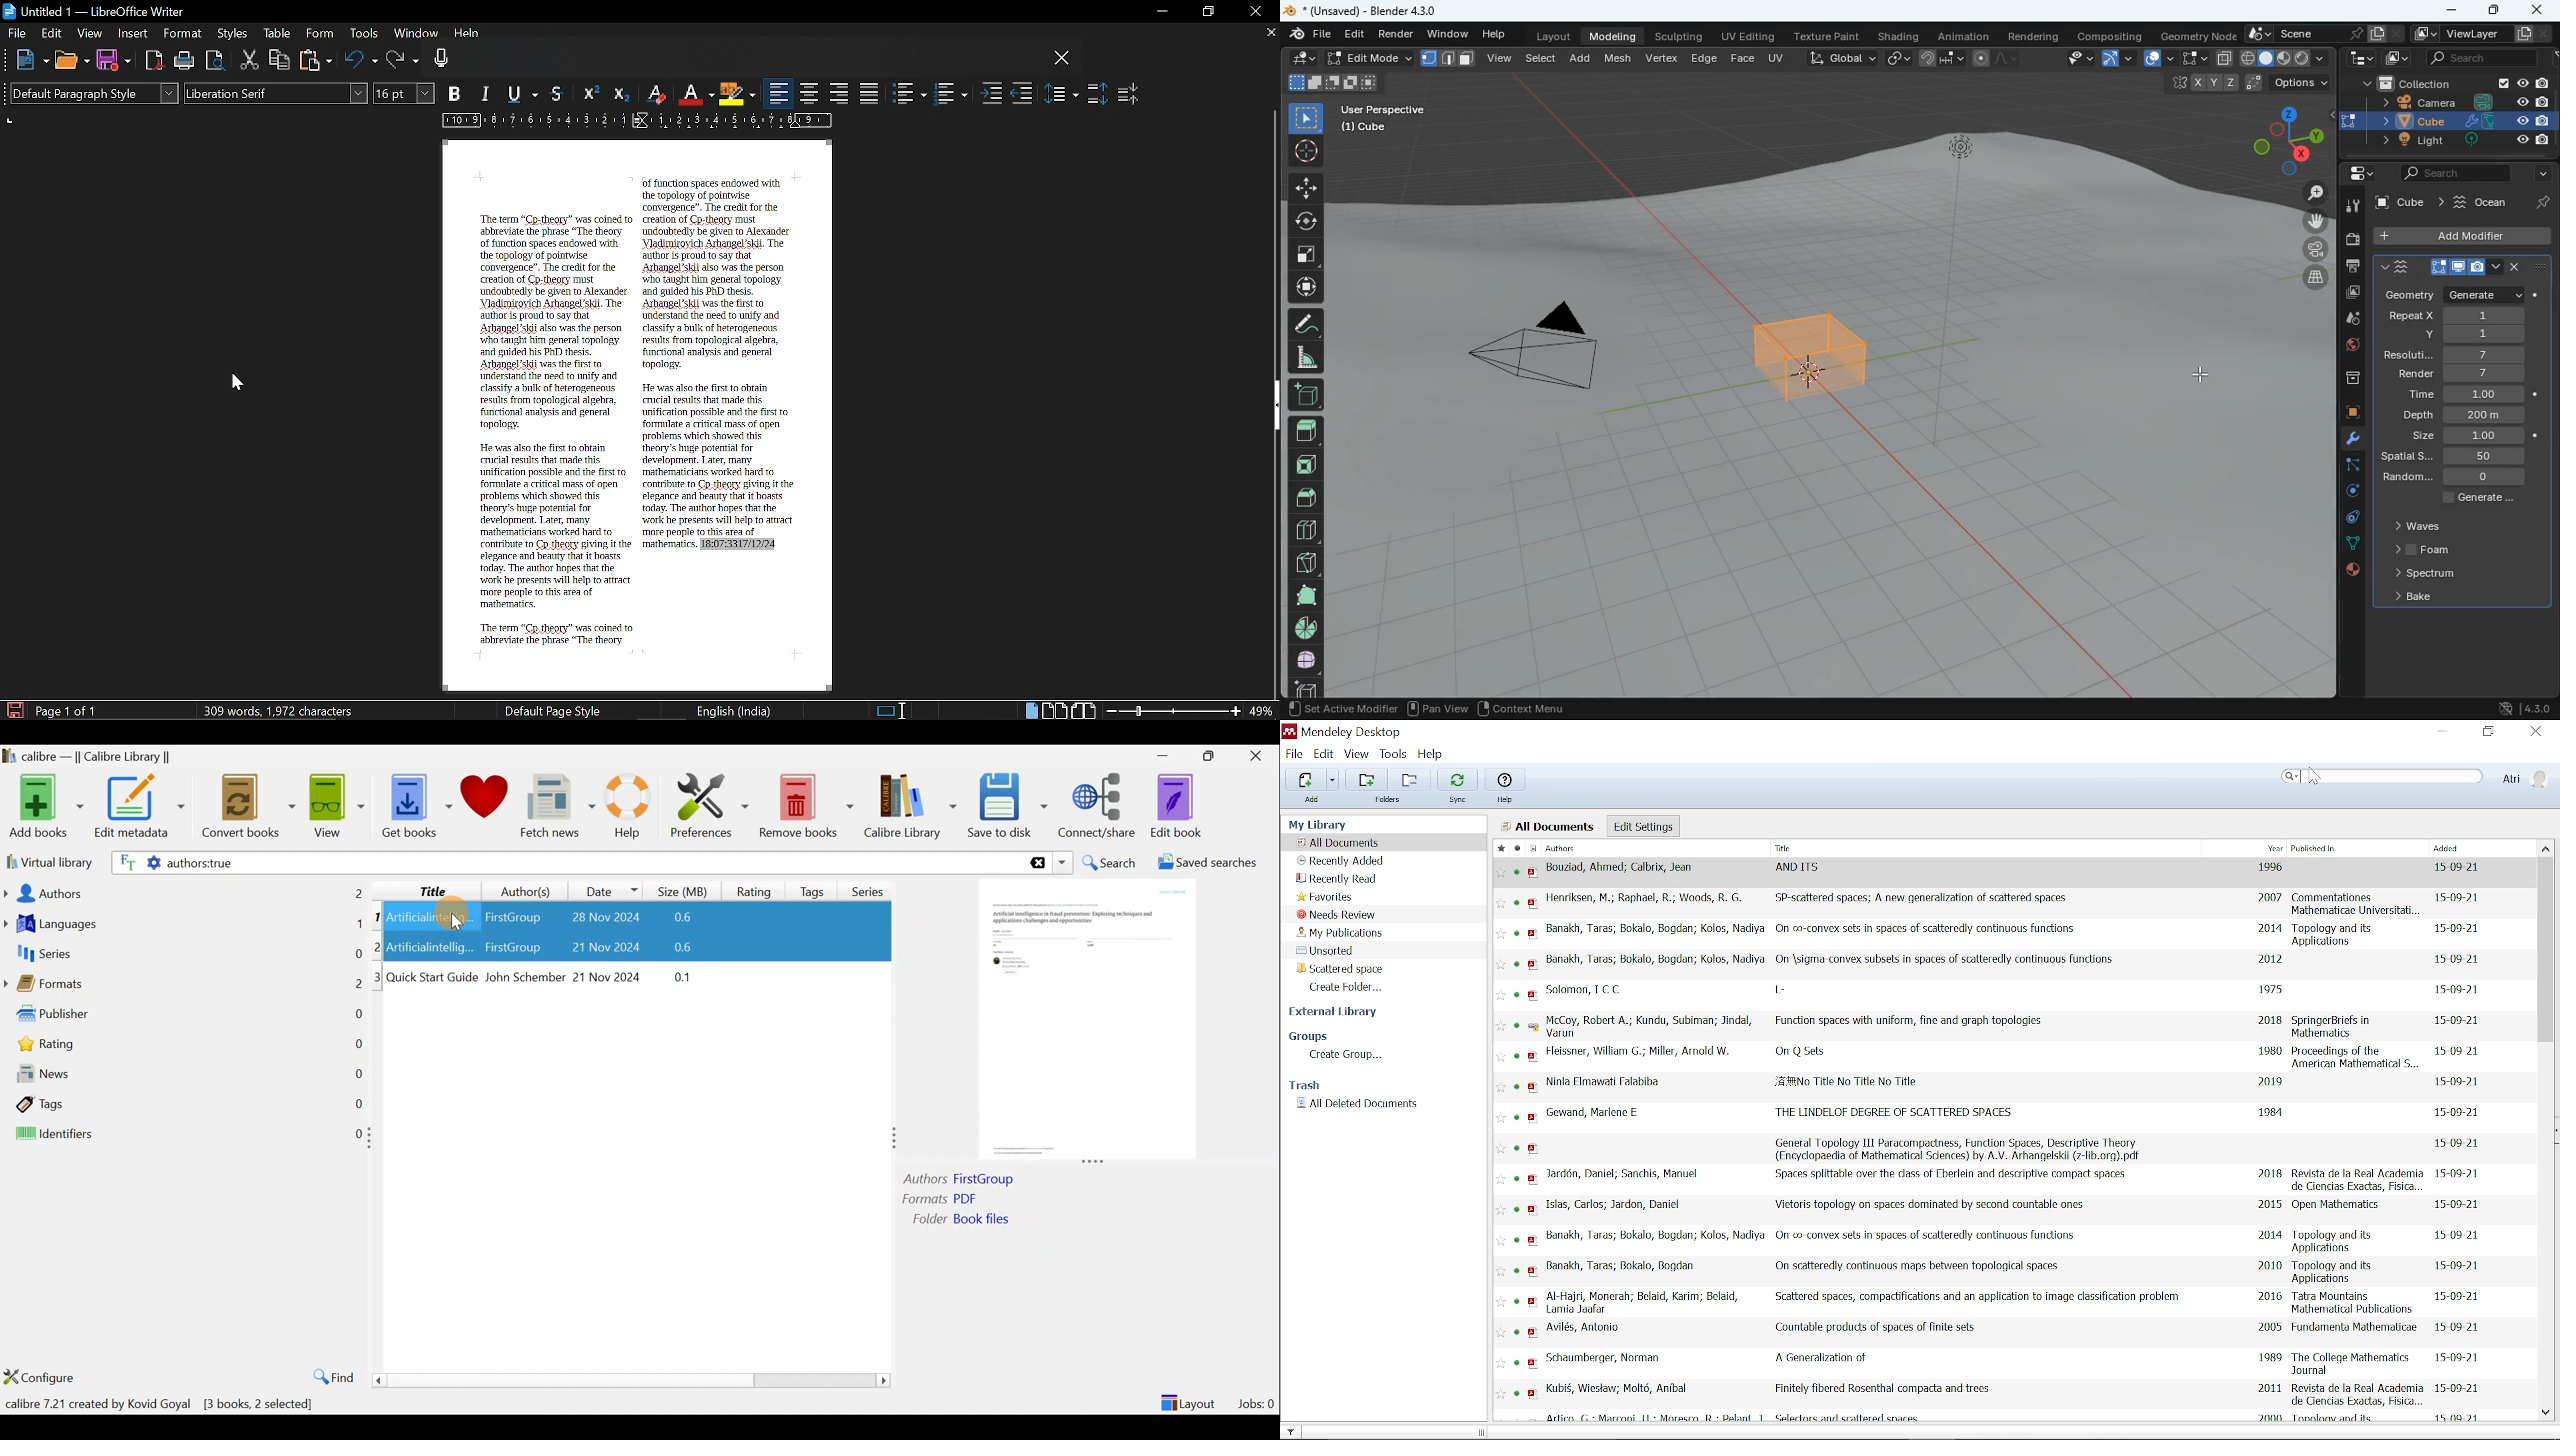 This screenshot has width=2576, height=1456. Describe the element at coordinates (184, 1077) in the screenshot. I see `News` at that location.